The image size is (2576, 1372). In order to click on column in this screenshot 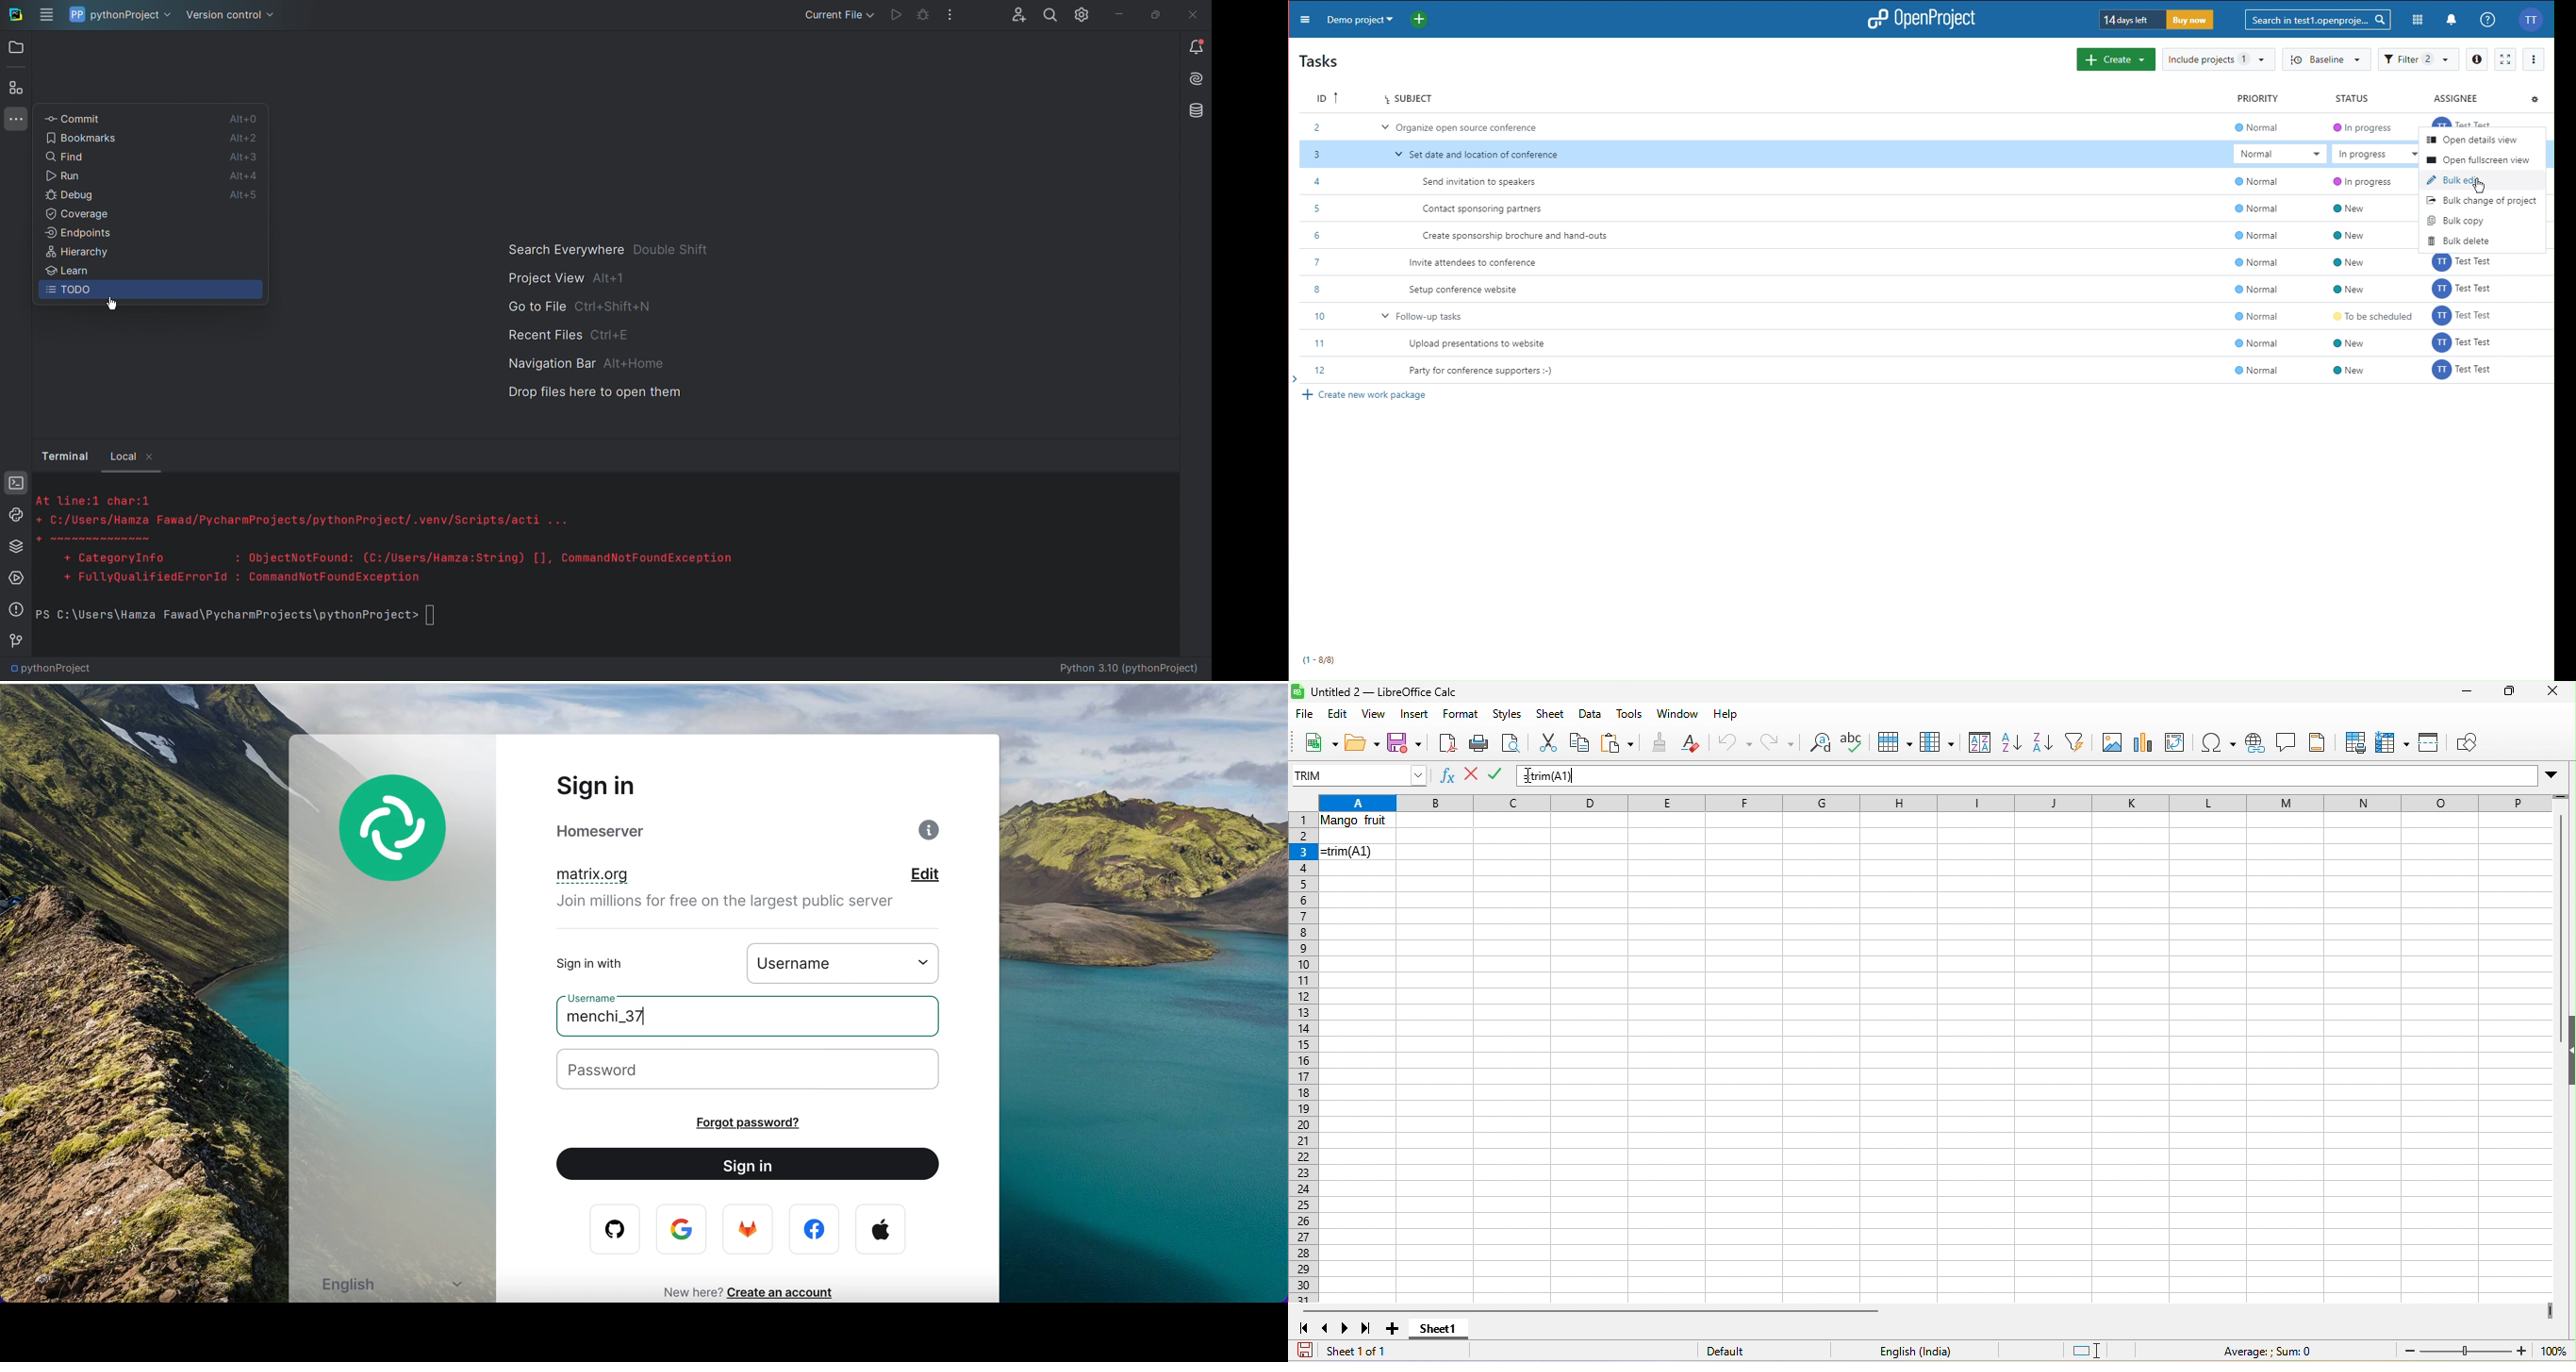, I will do `click(1938, 744)`.